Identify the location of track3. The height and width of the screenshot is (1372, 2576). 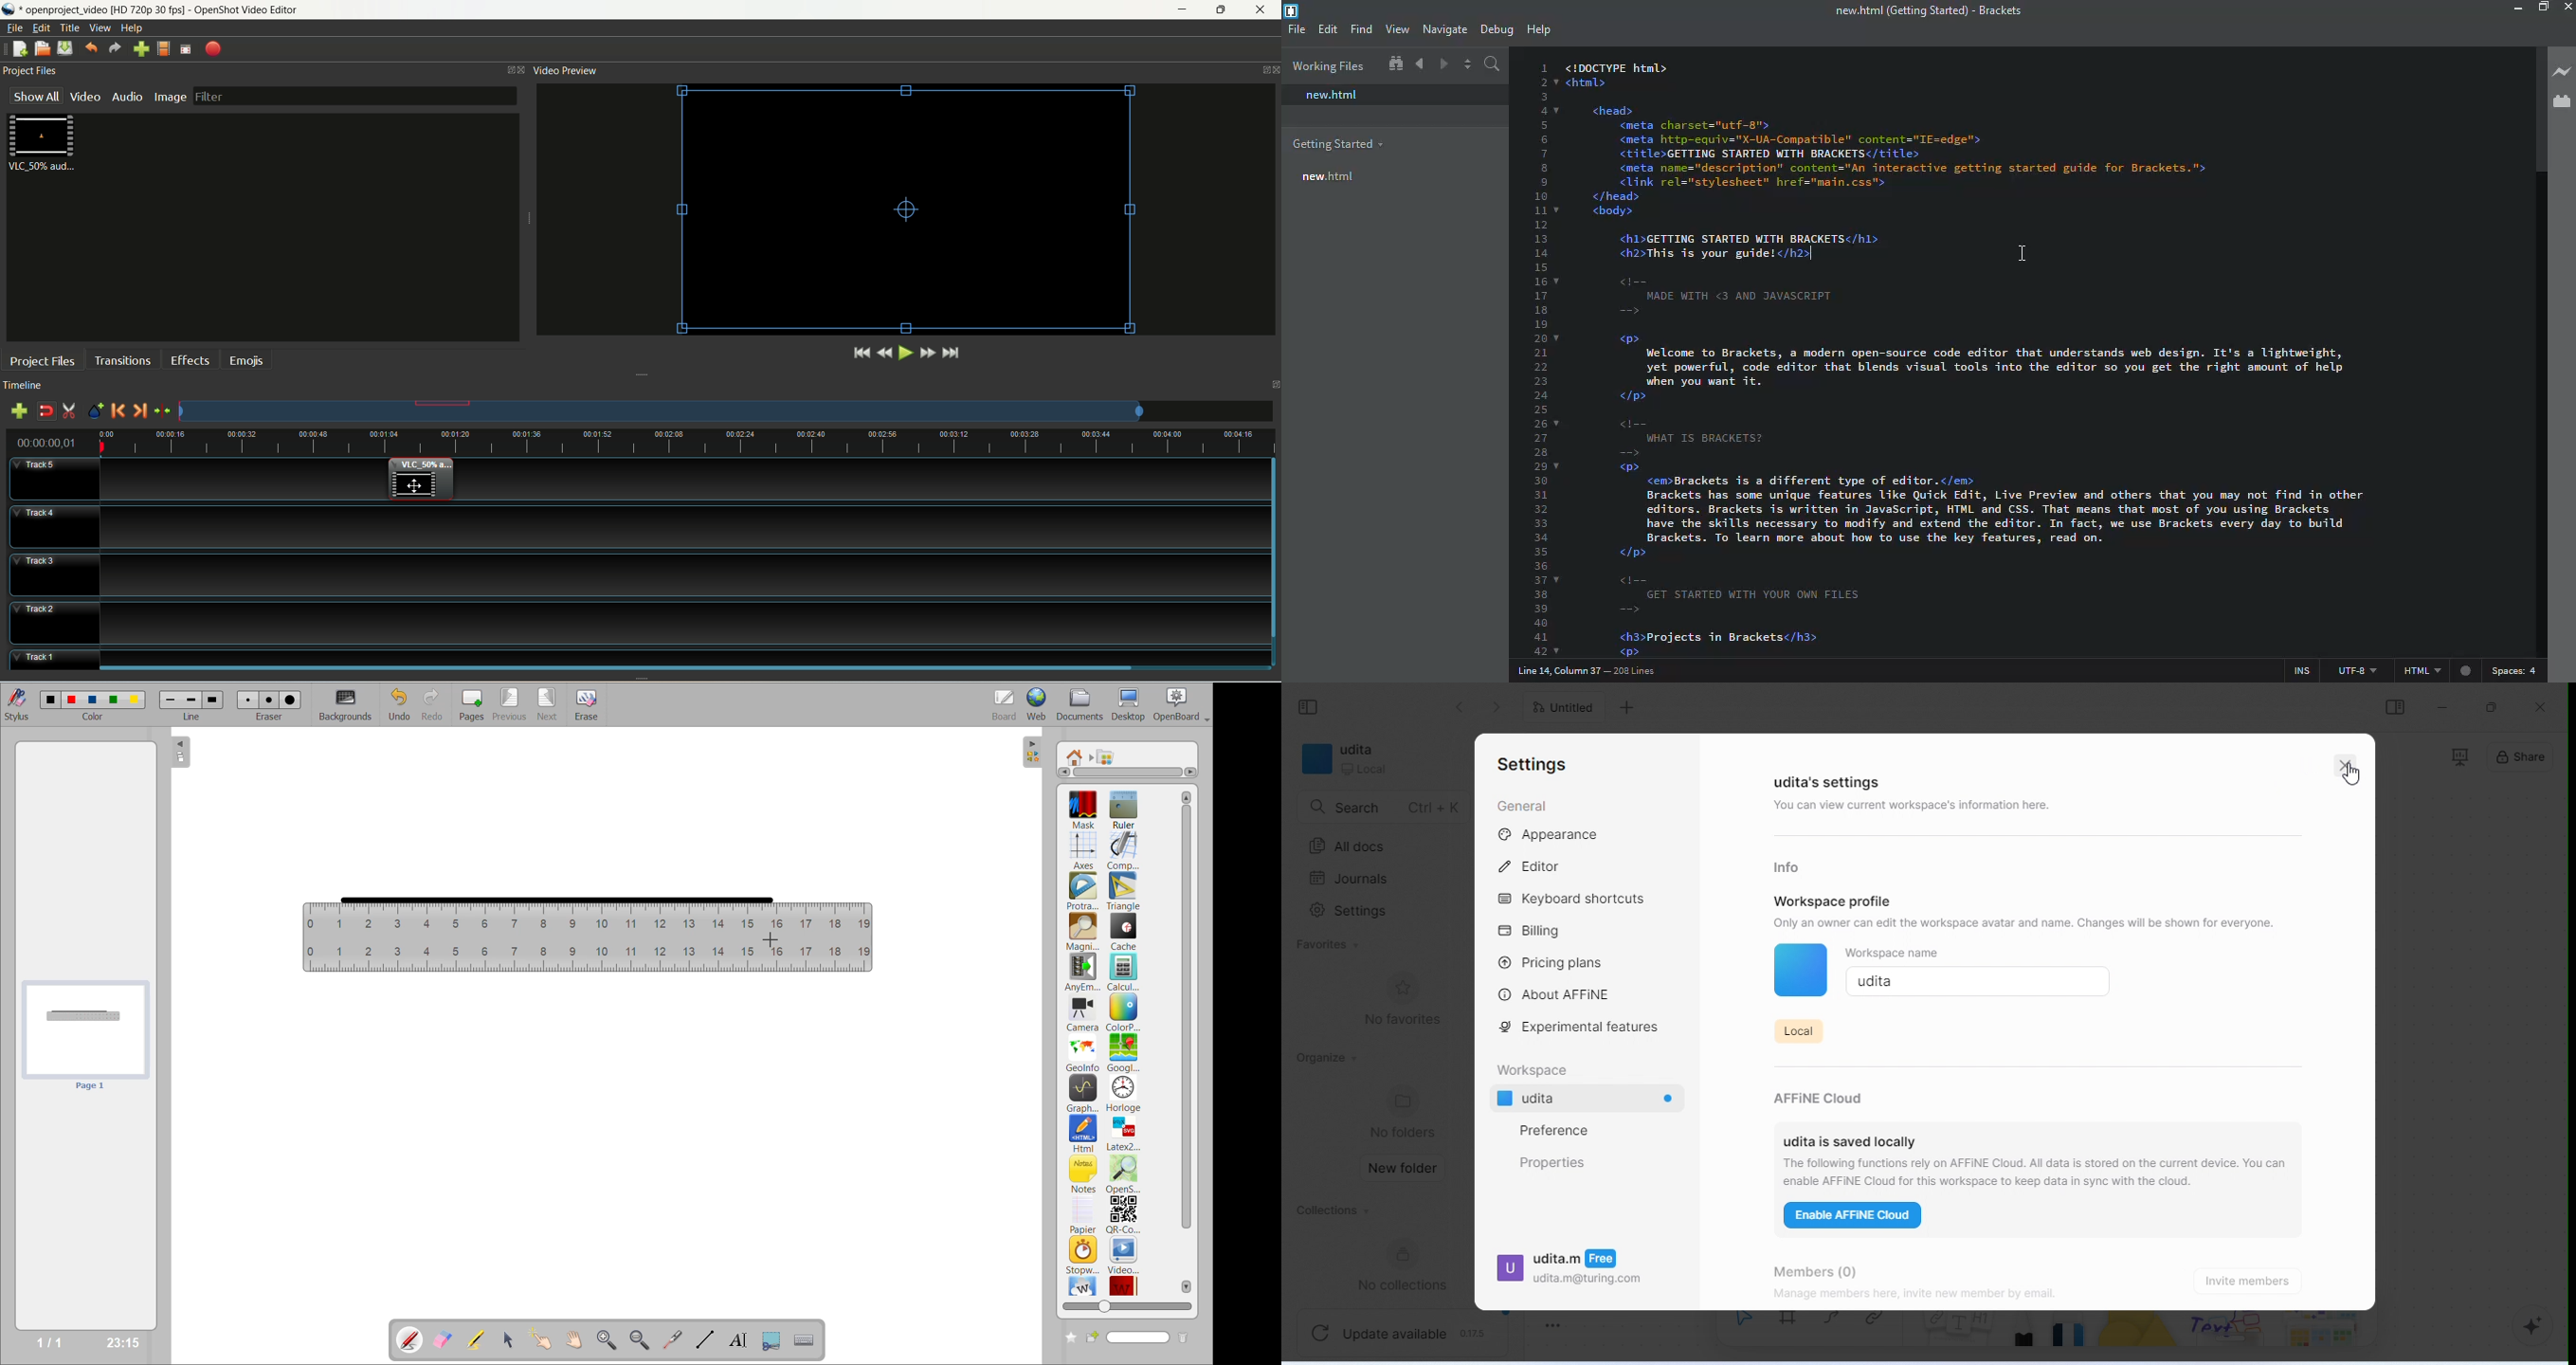
(54, 574).